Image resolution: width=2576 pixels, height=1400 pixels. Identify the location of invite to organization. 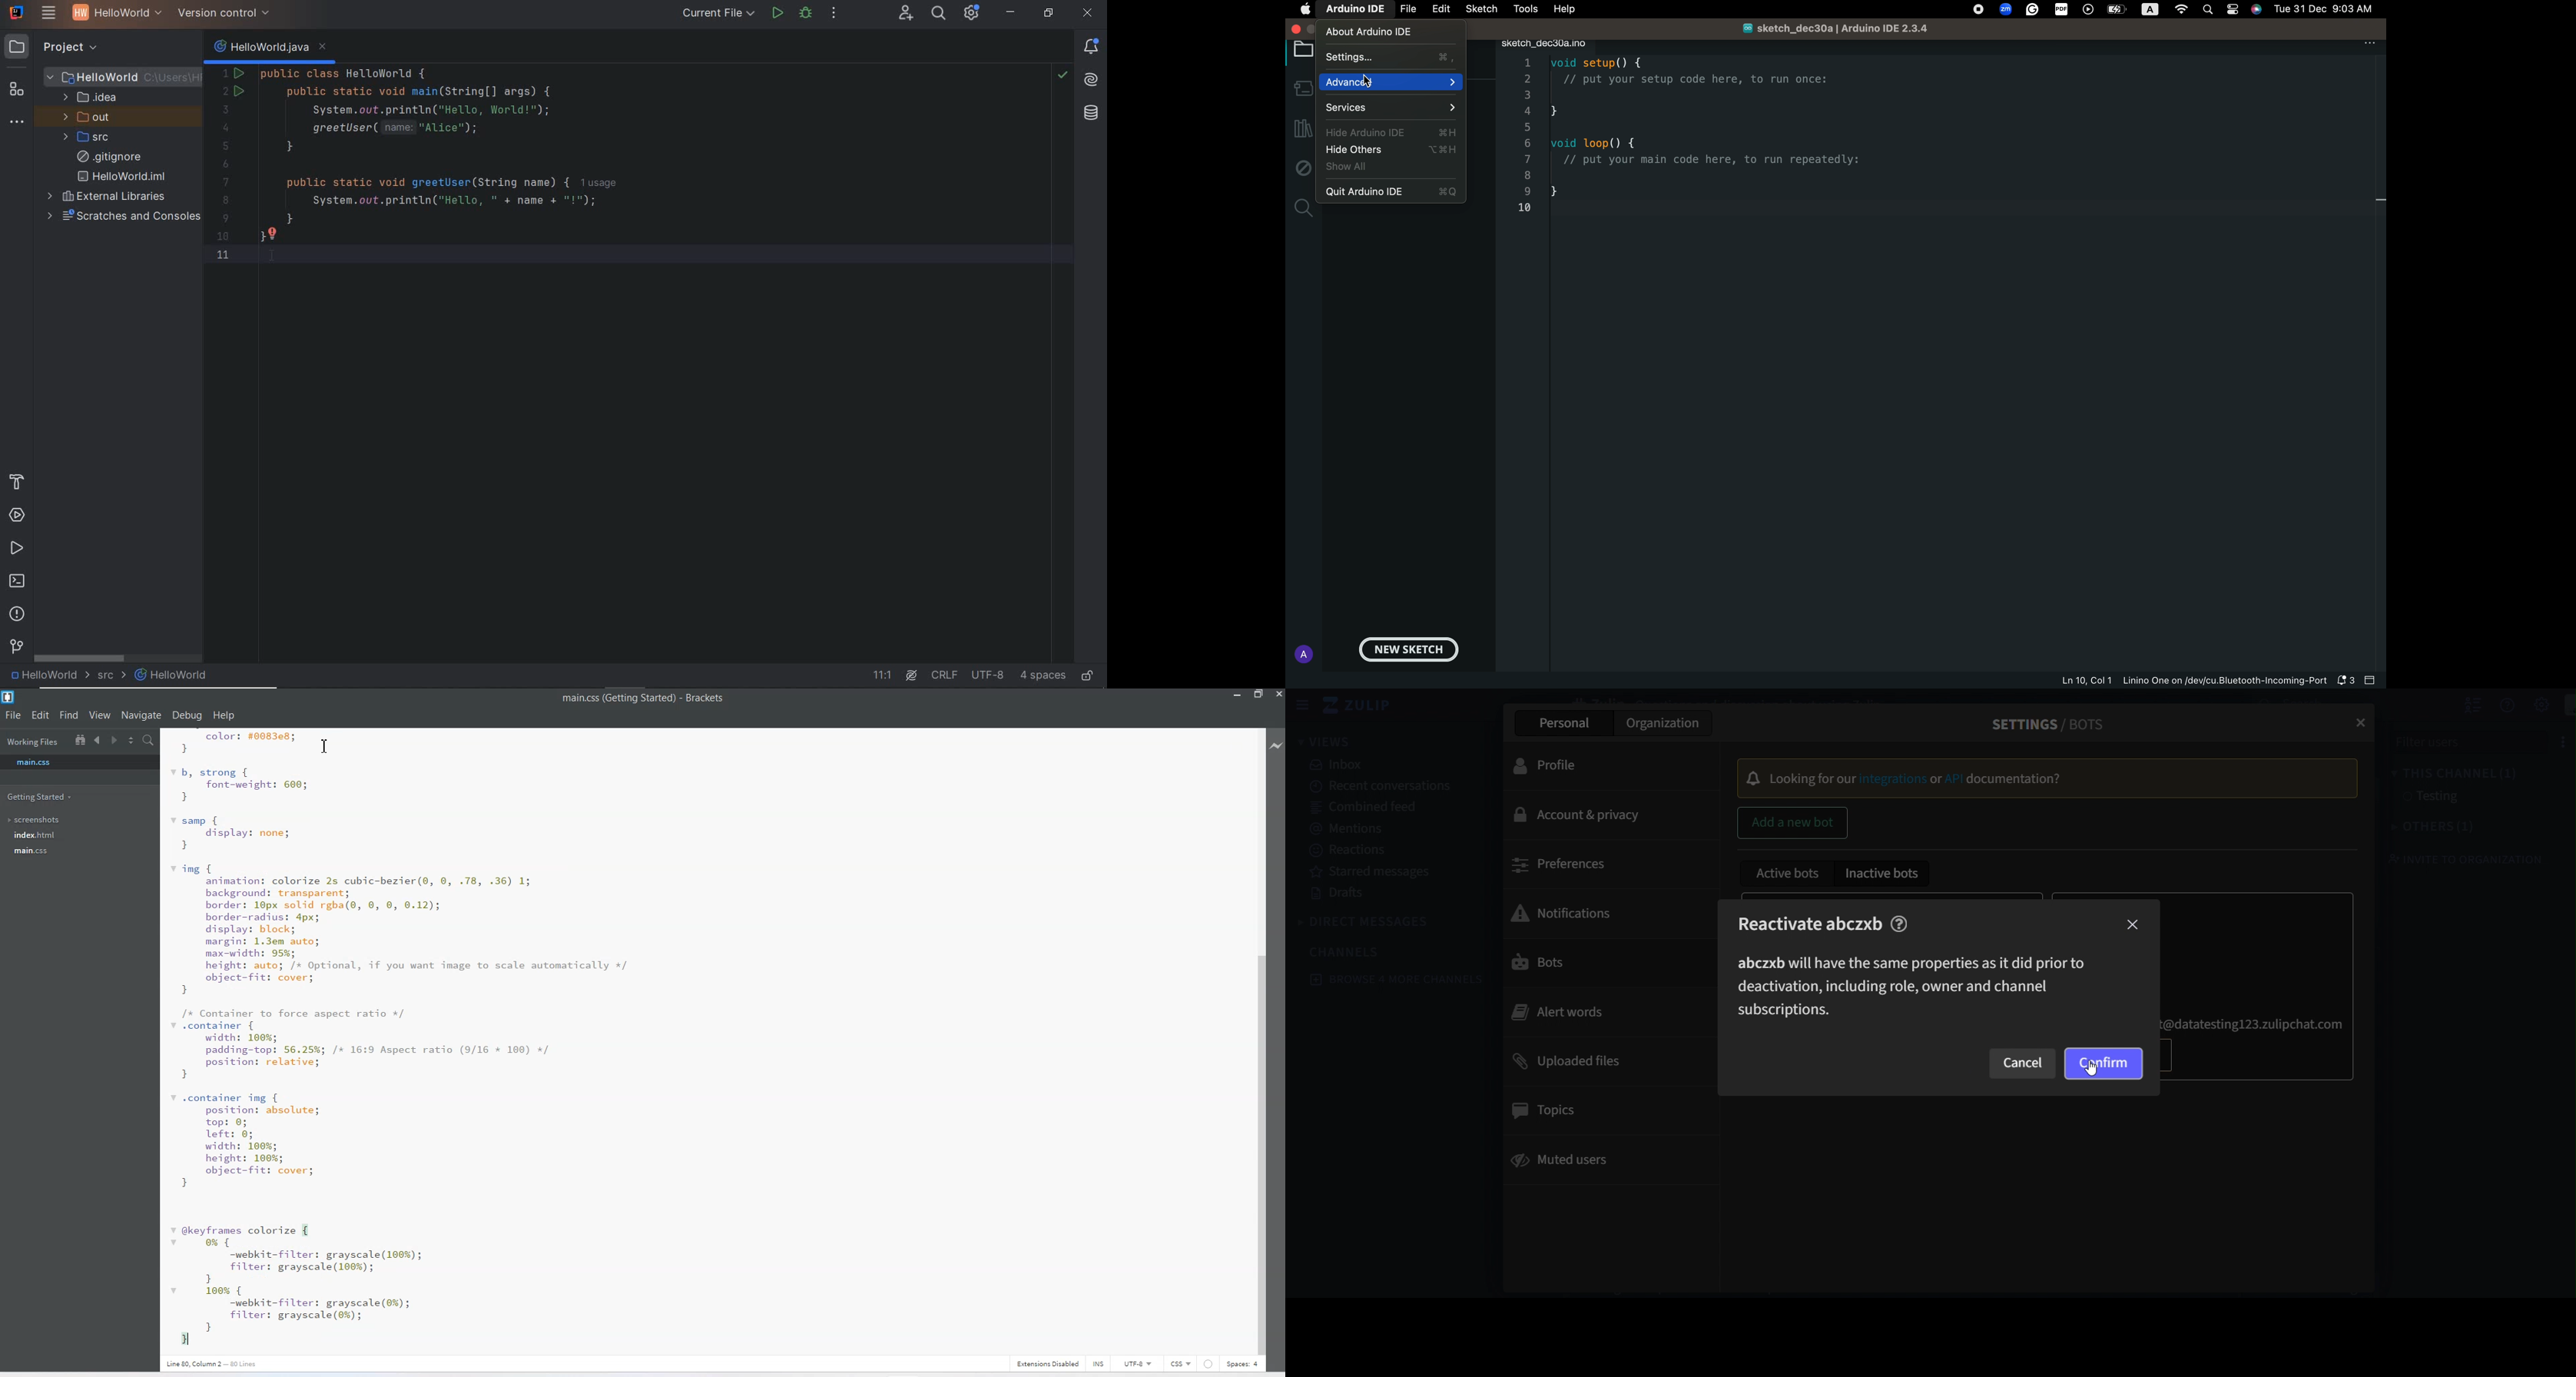
(2461, 859).